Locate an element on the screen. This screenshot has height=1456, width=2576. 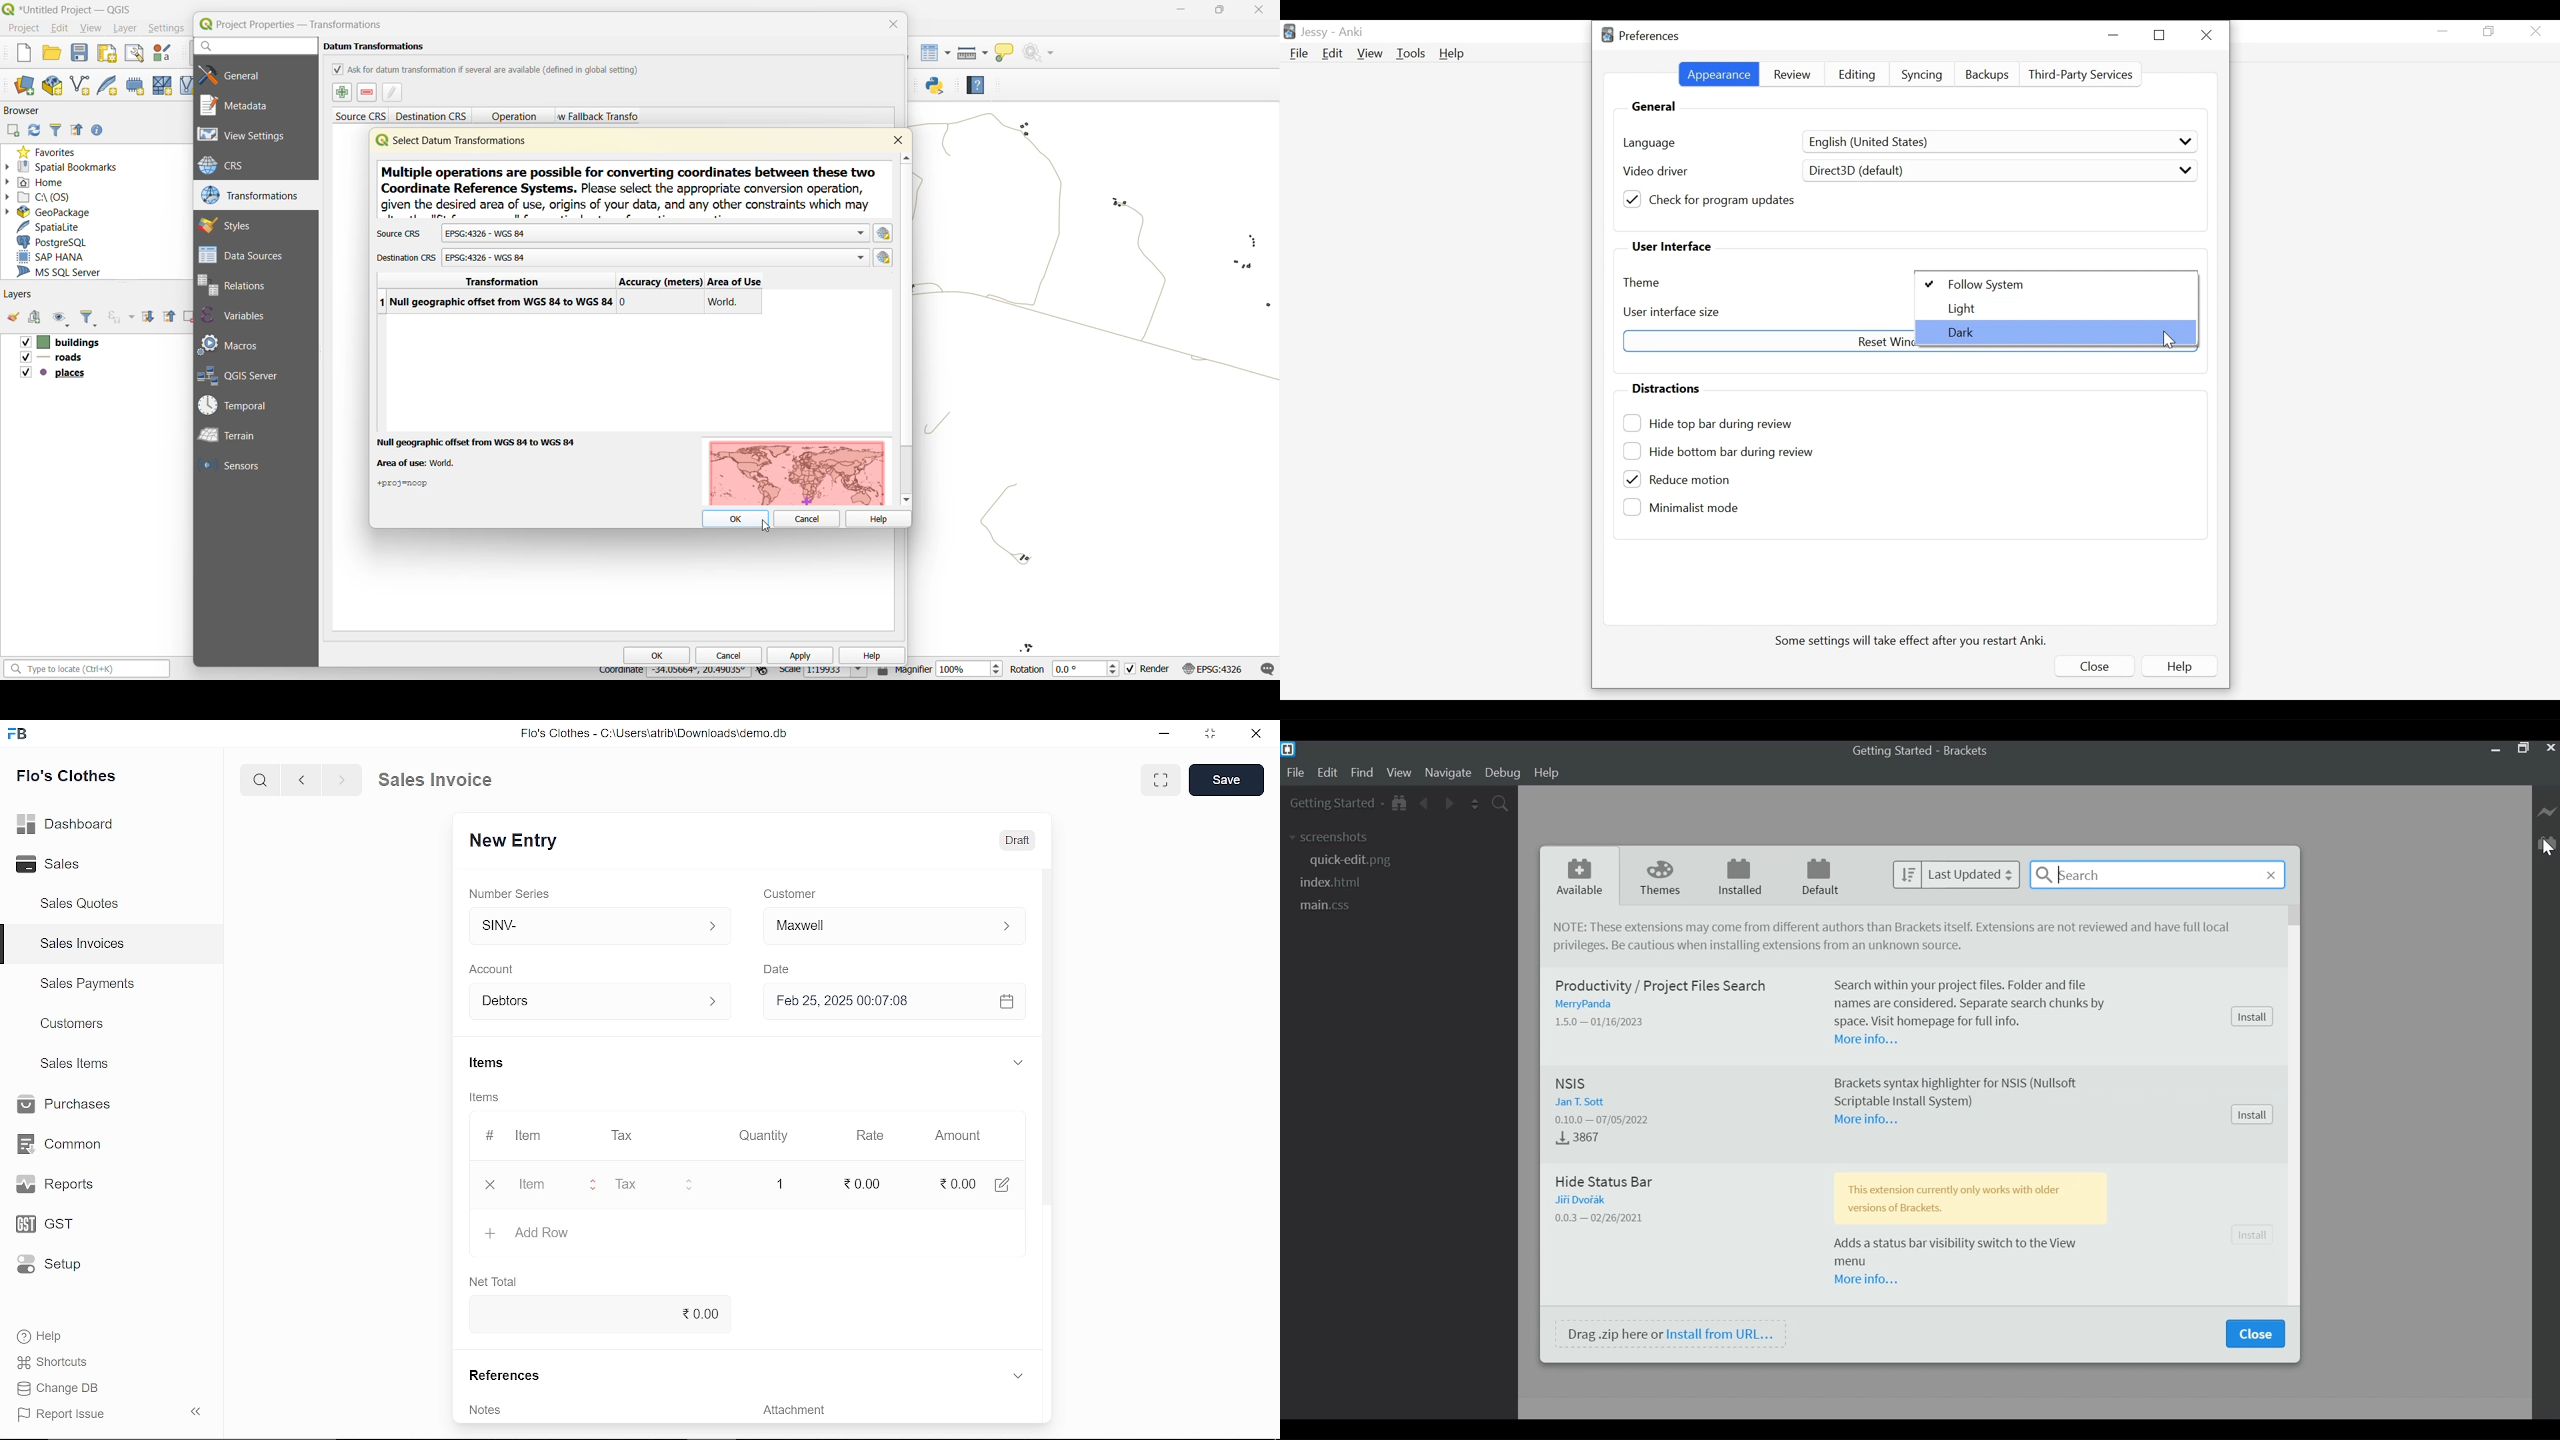
Reset Window sizes is located at coordinates (1767, 340).